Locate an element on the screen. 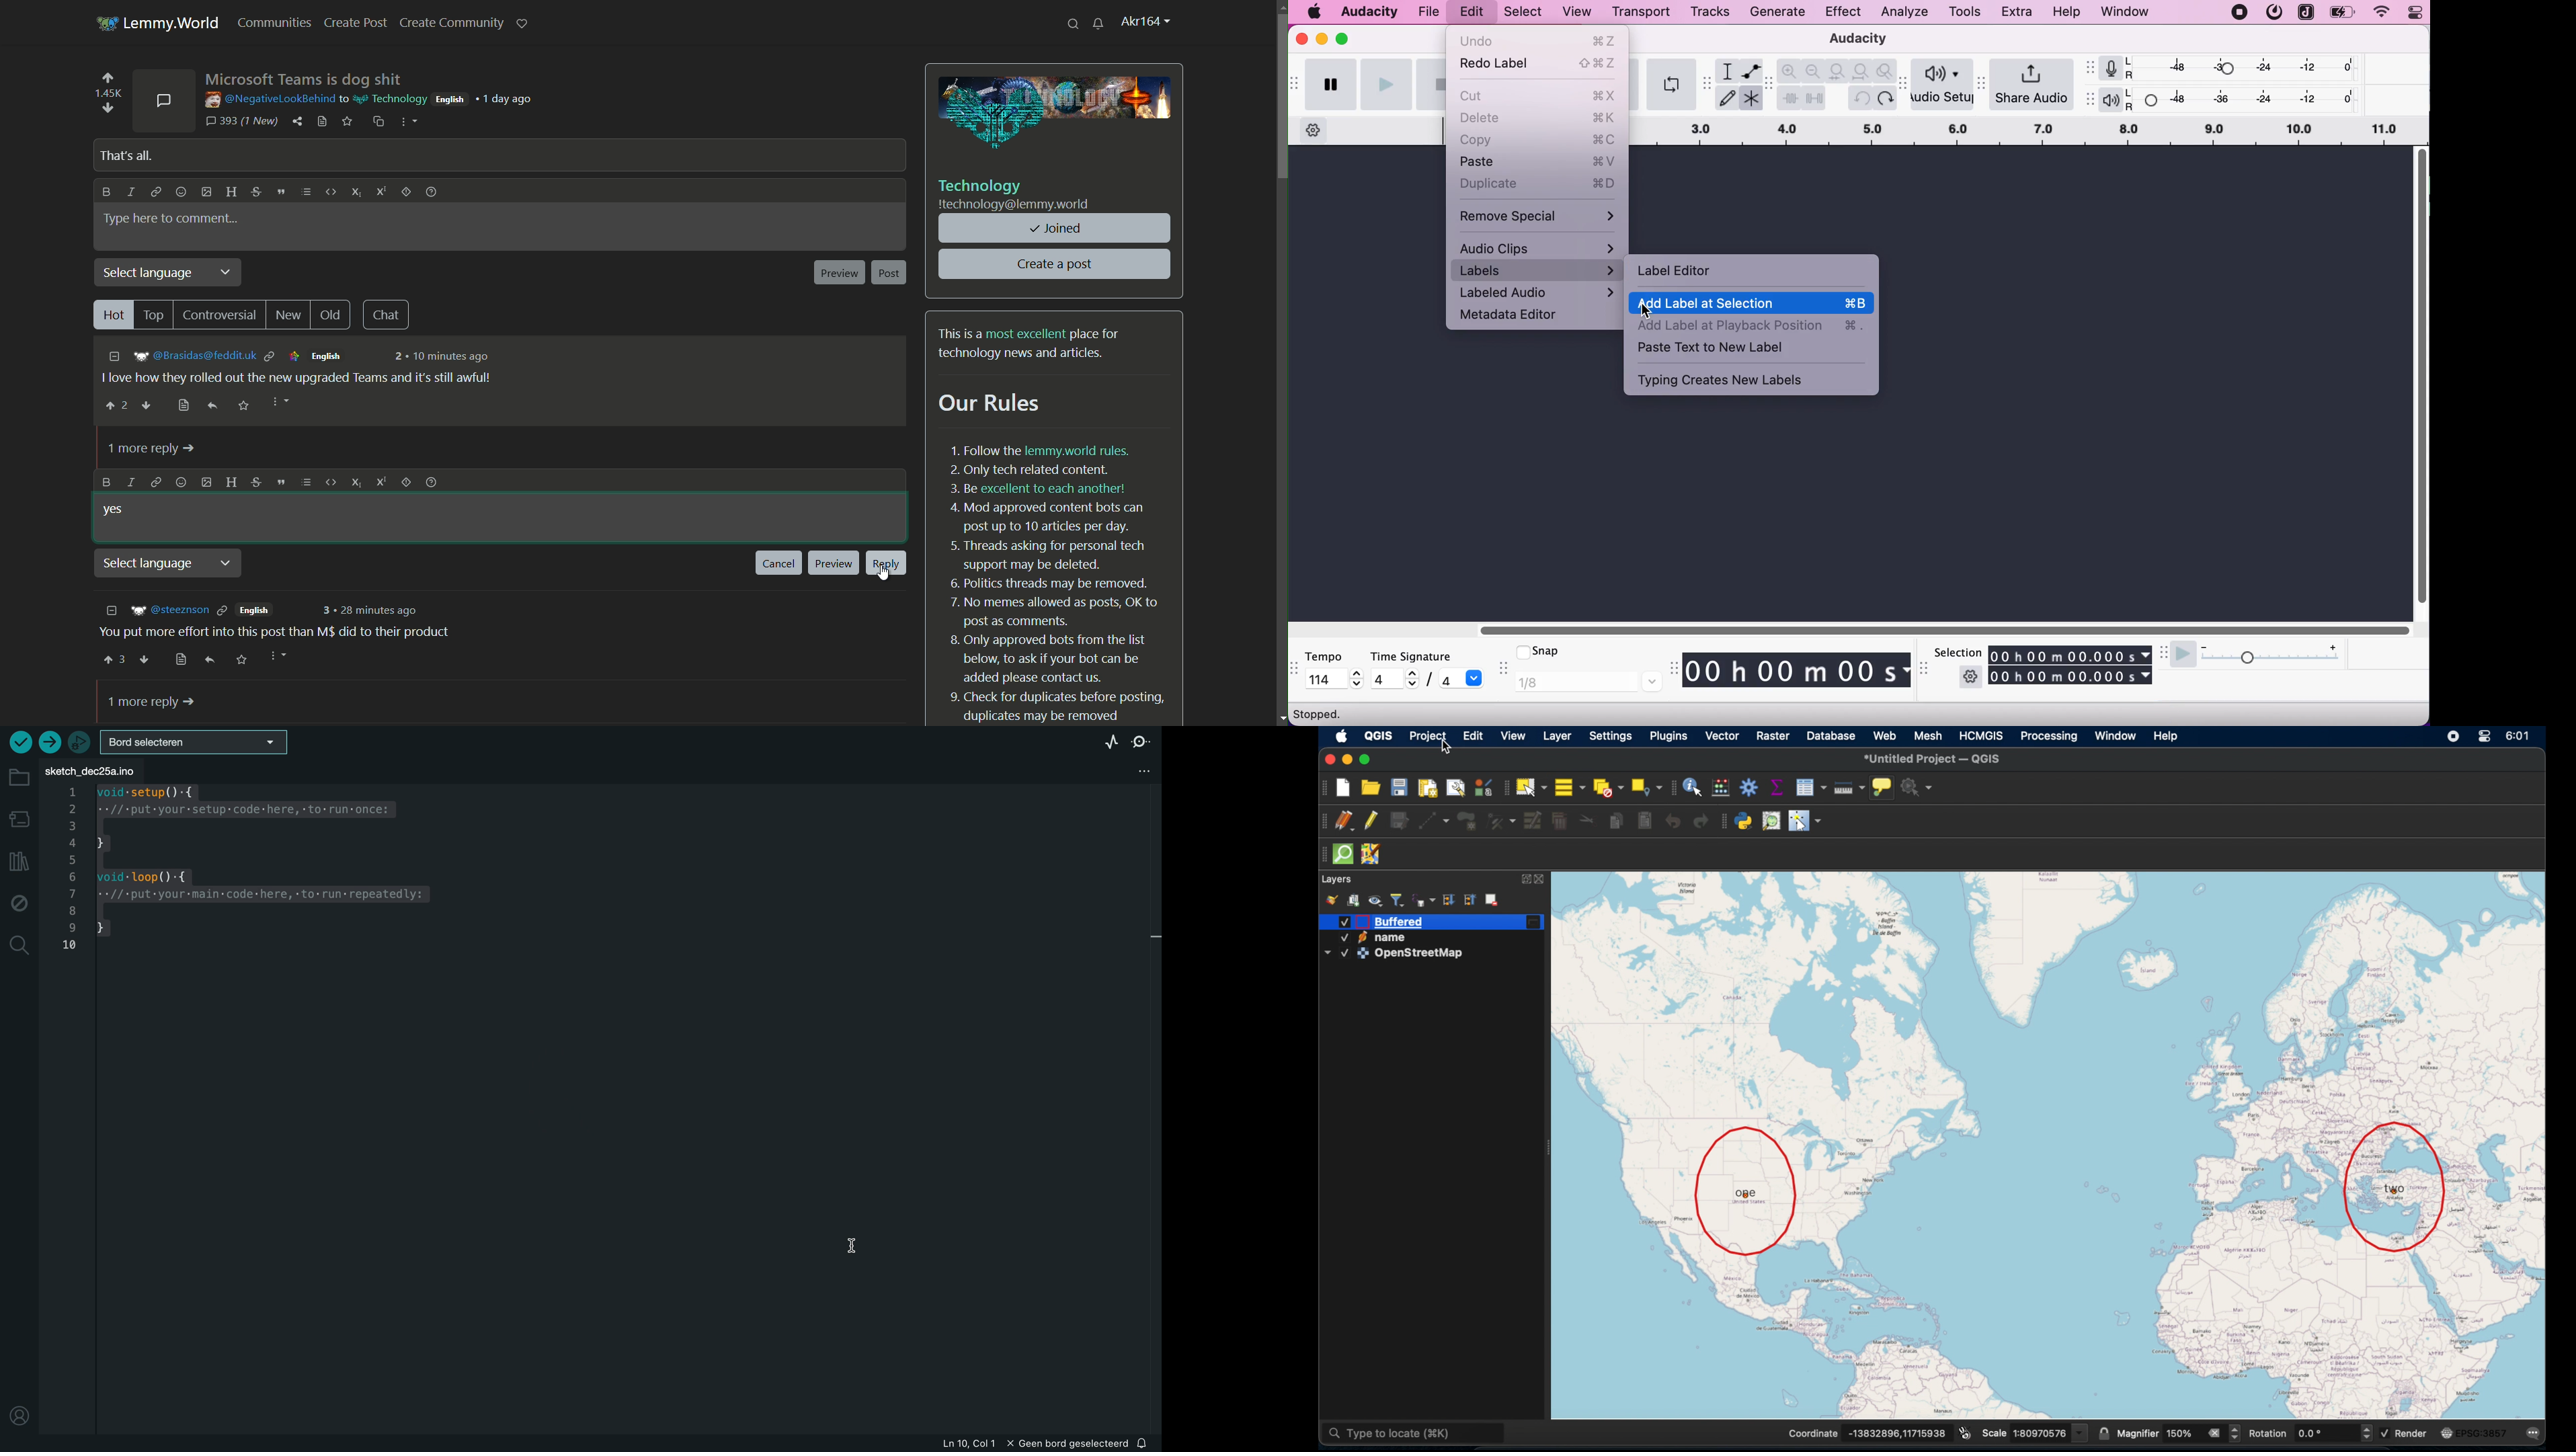 This screenshot has width=2576, height=1456. add label at playback position is located at coordinates (1751, 326).